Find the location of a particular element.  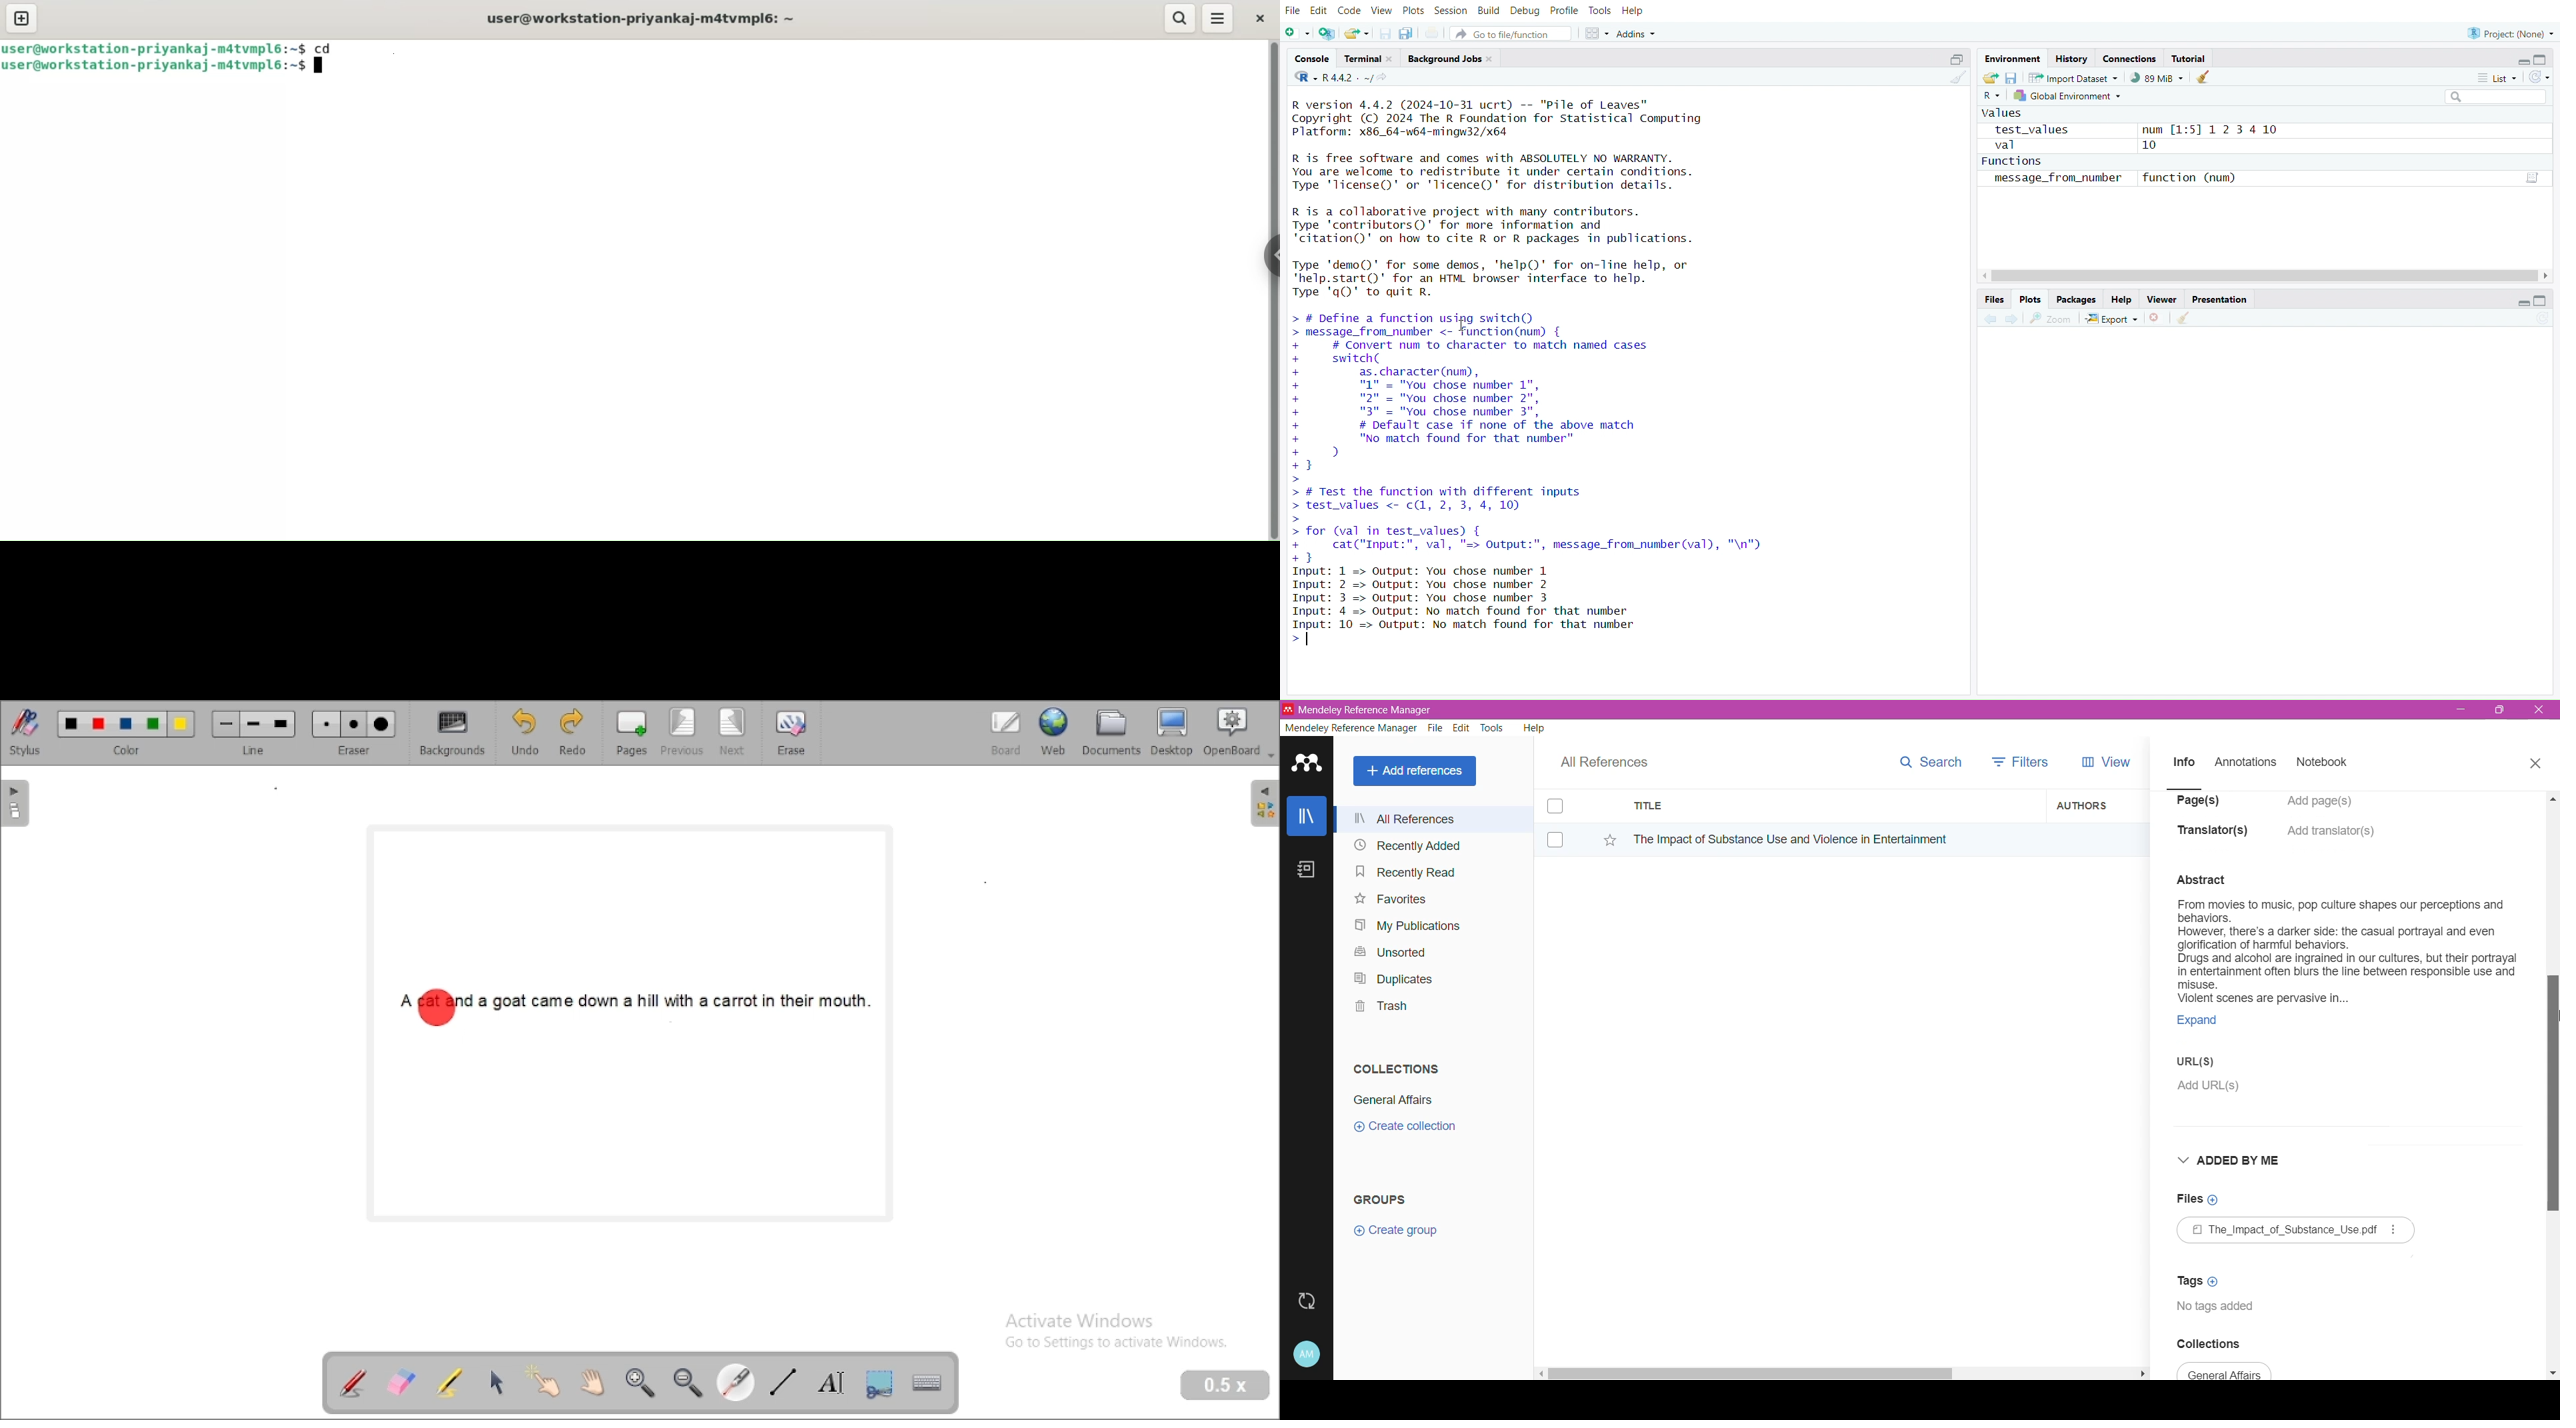

Profile is located at coordinates (1564, 11).